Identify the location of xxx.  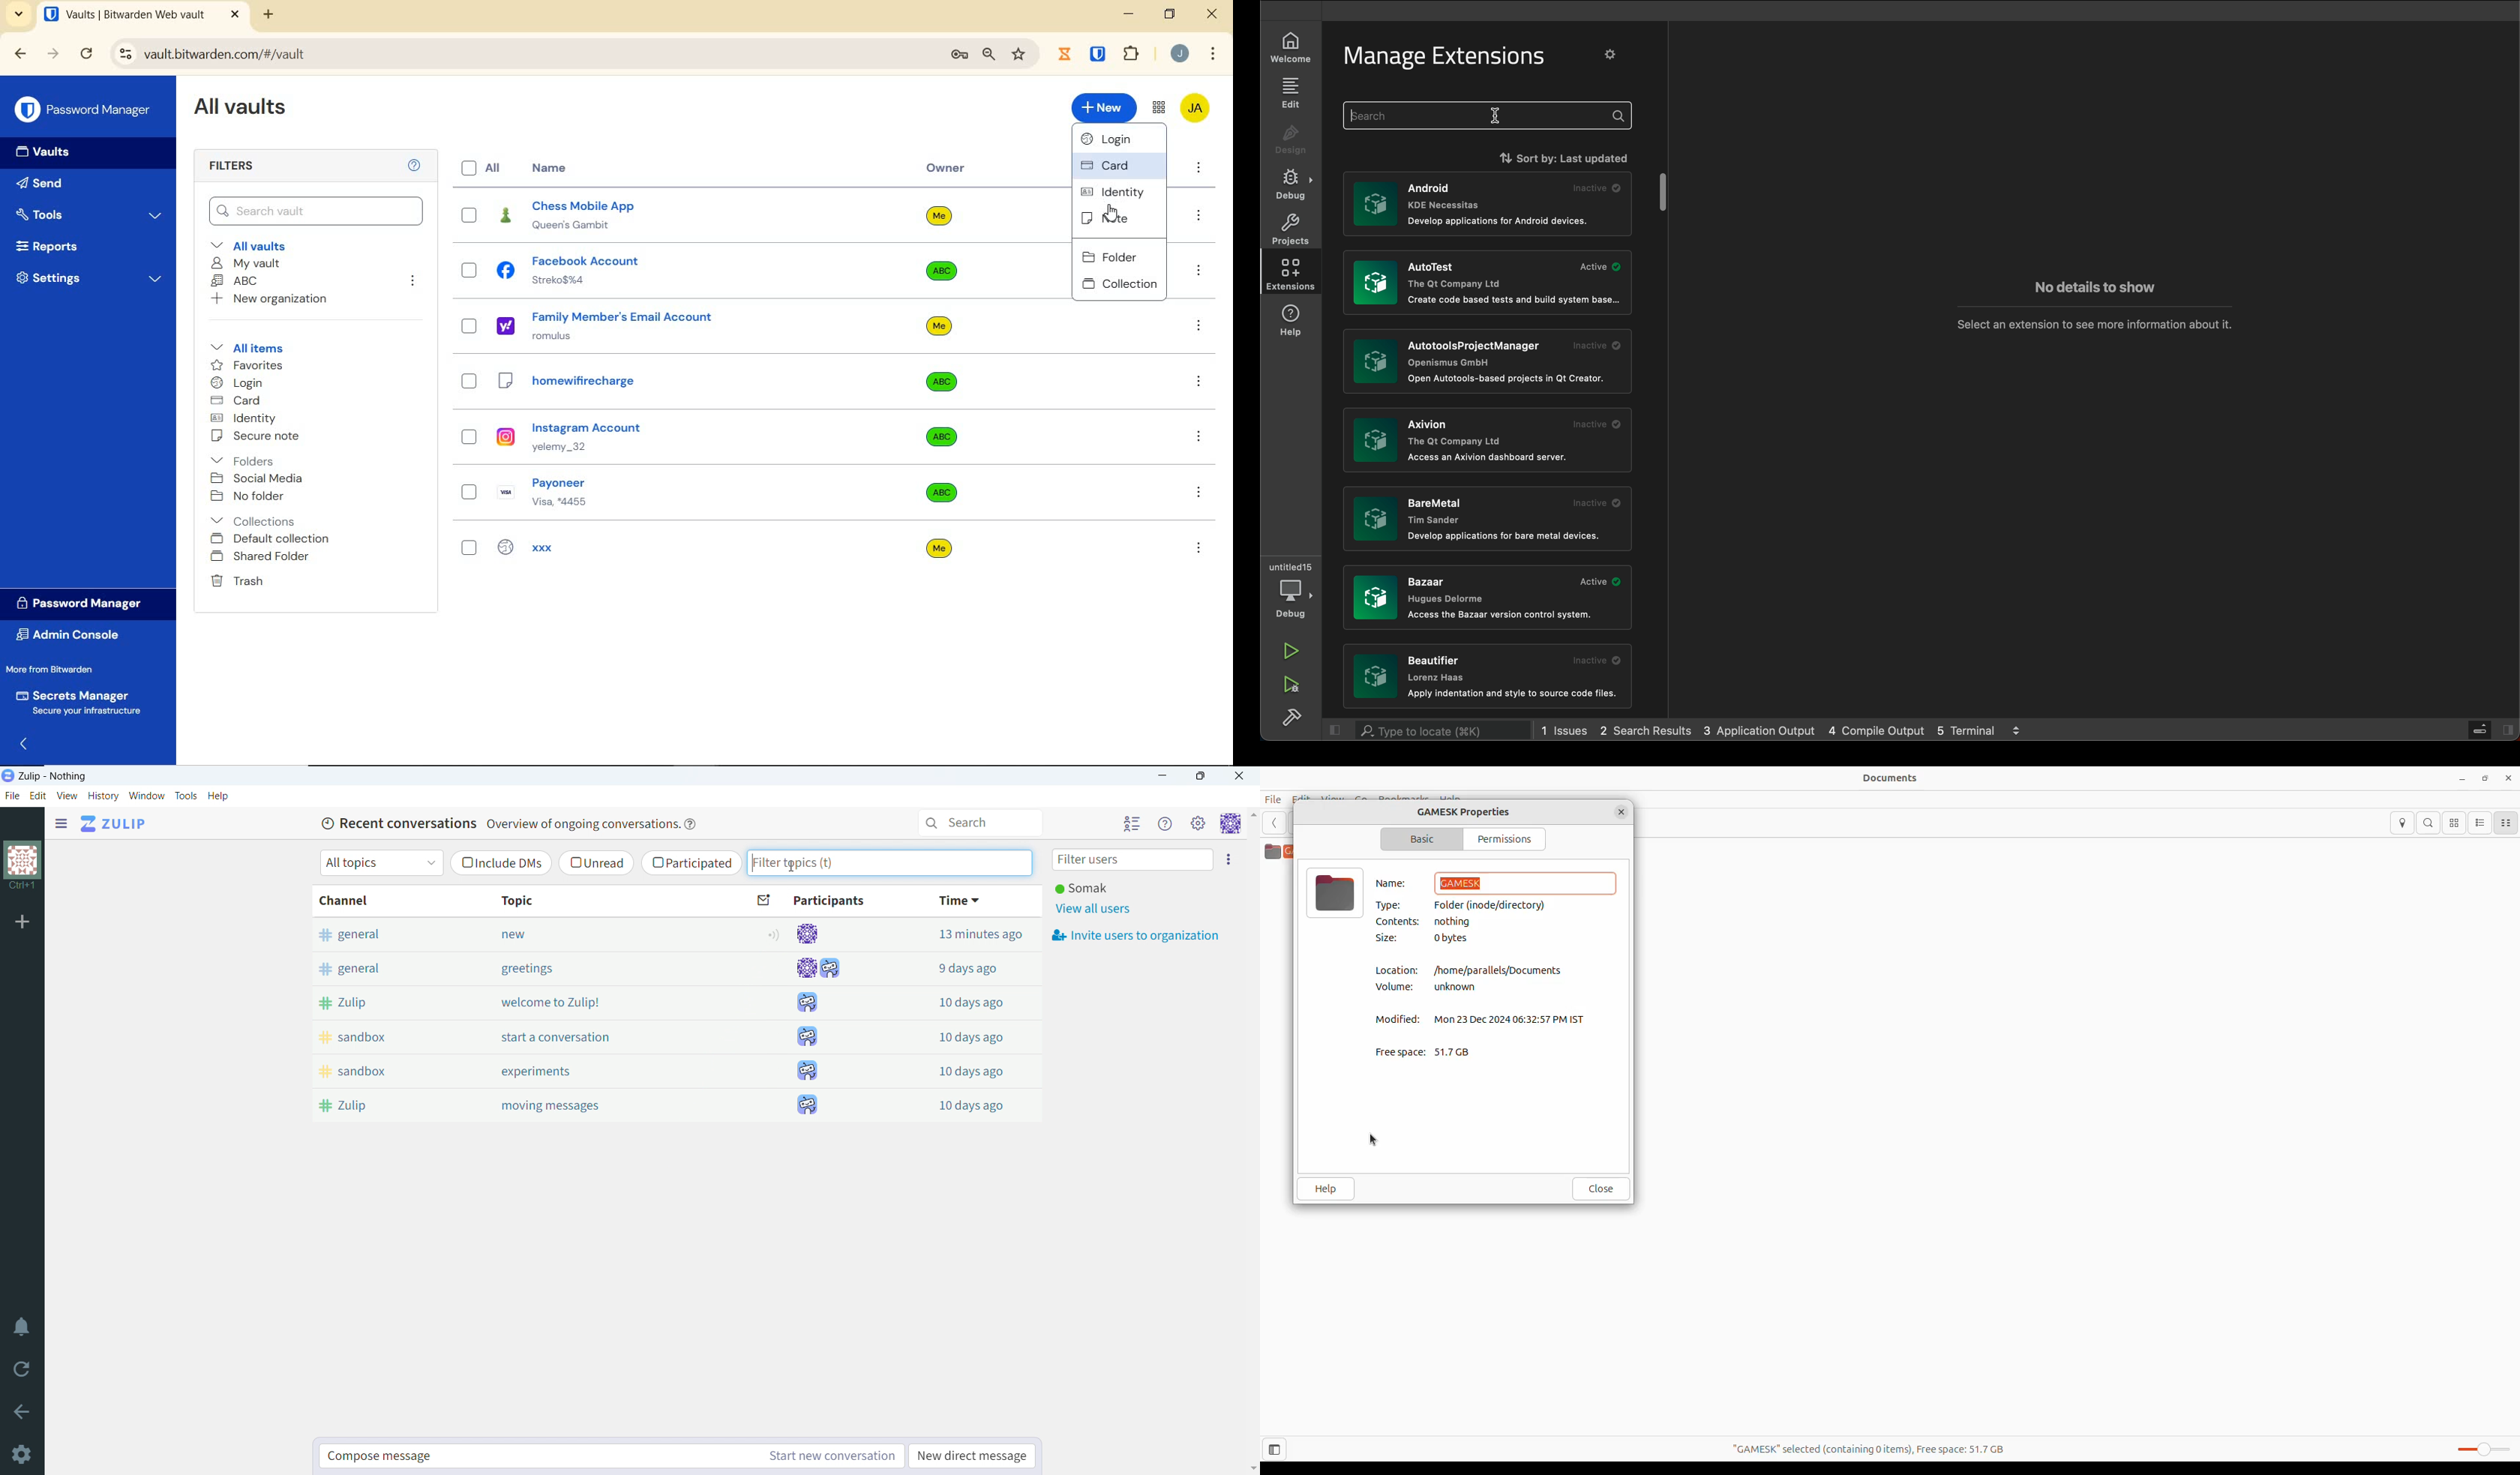
(592, 548).